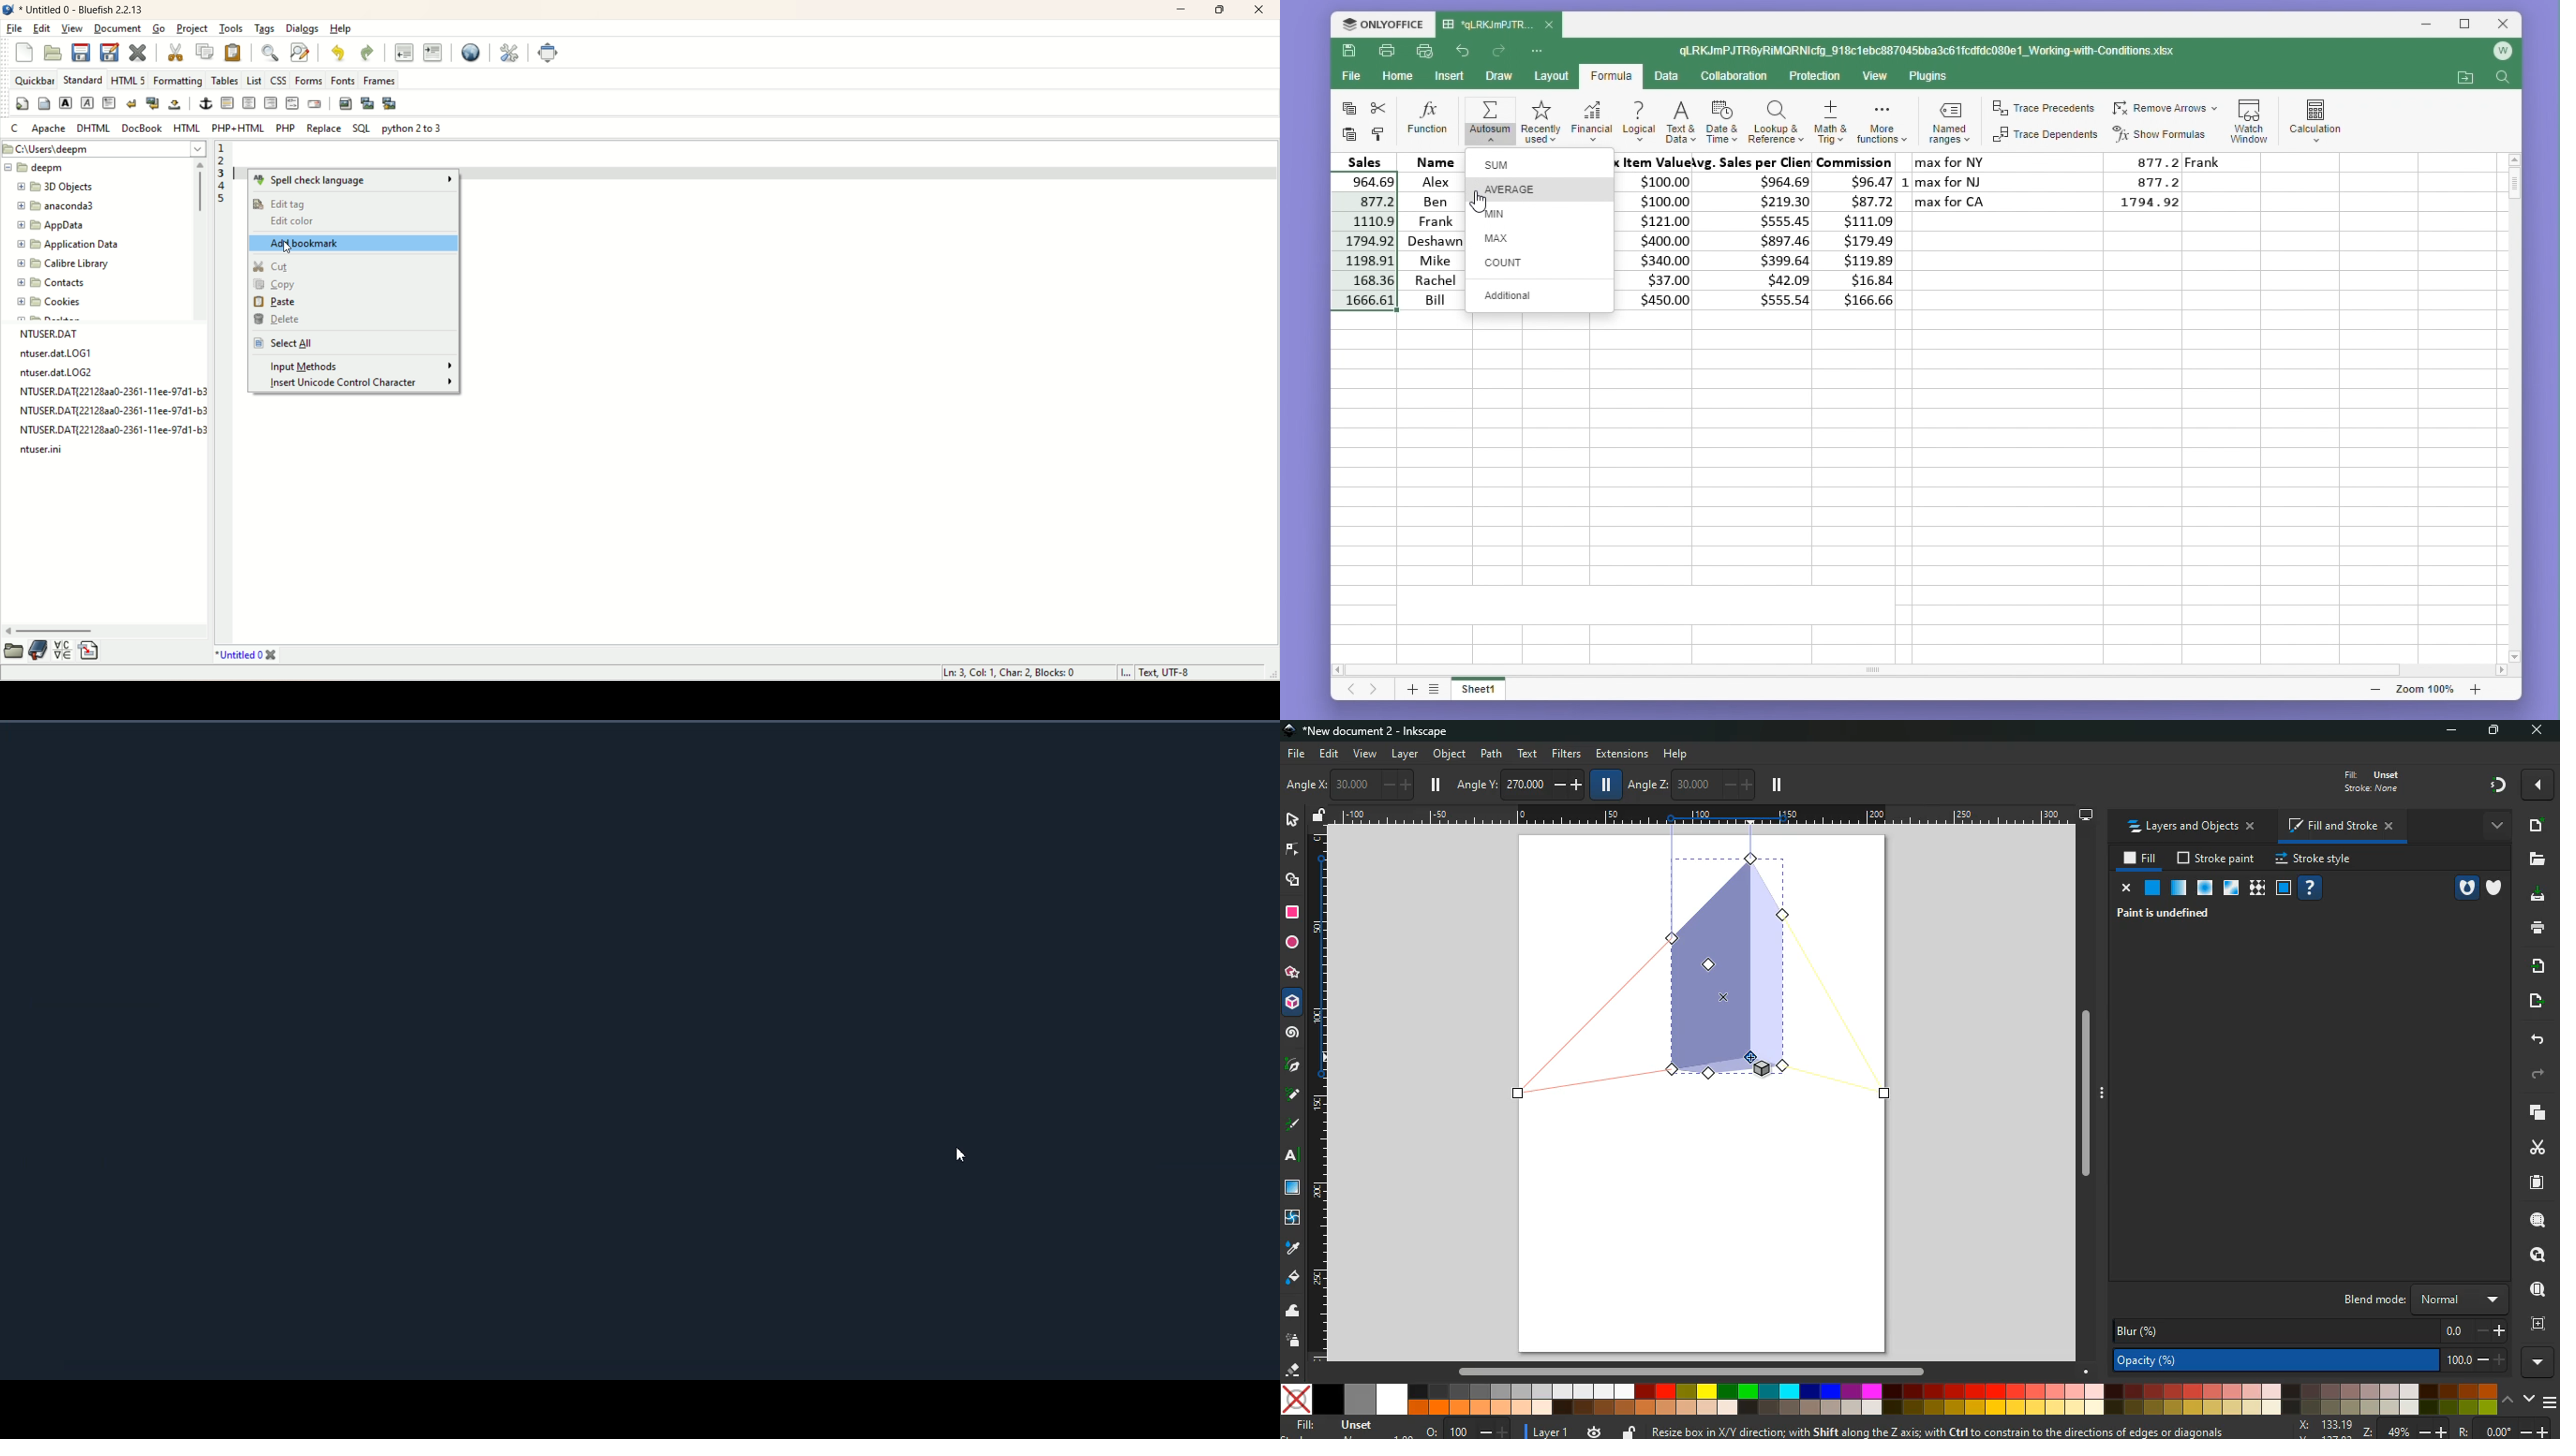  Describe the element at coordinates (2424, 1430) in the screenshot. I see `zoom` at that location.